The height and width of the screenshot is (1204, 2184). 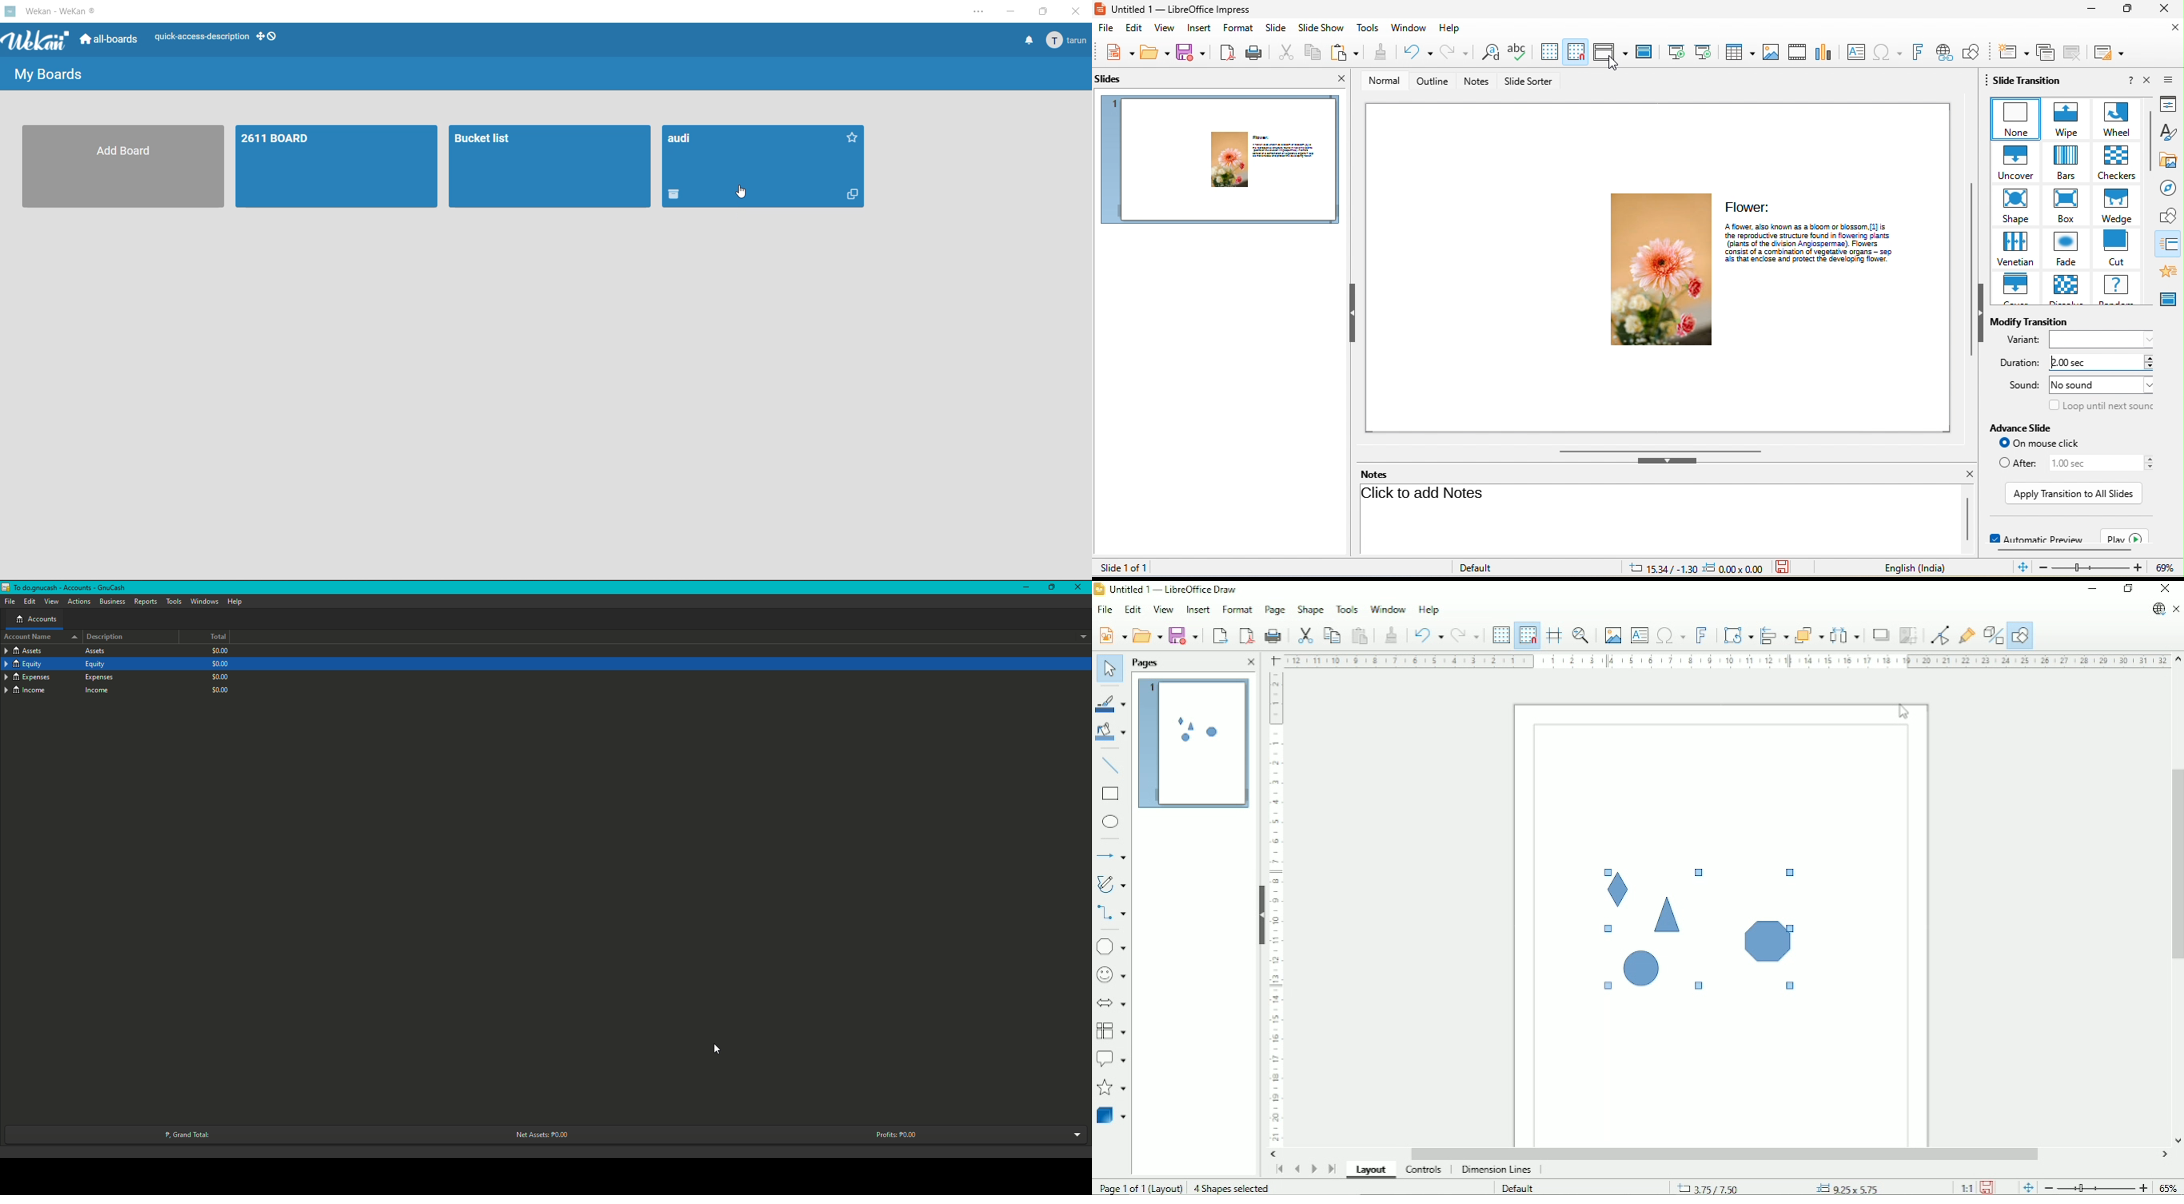 I want to click on close, so click(x=2163, y=9).